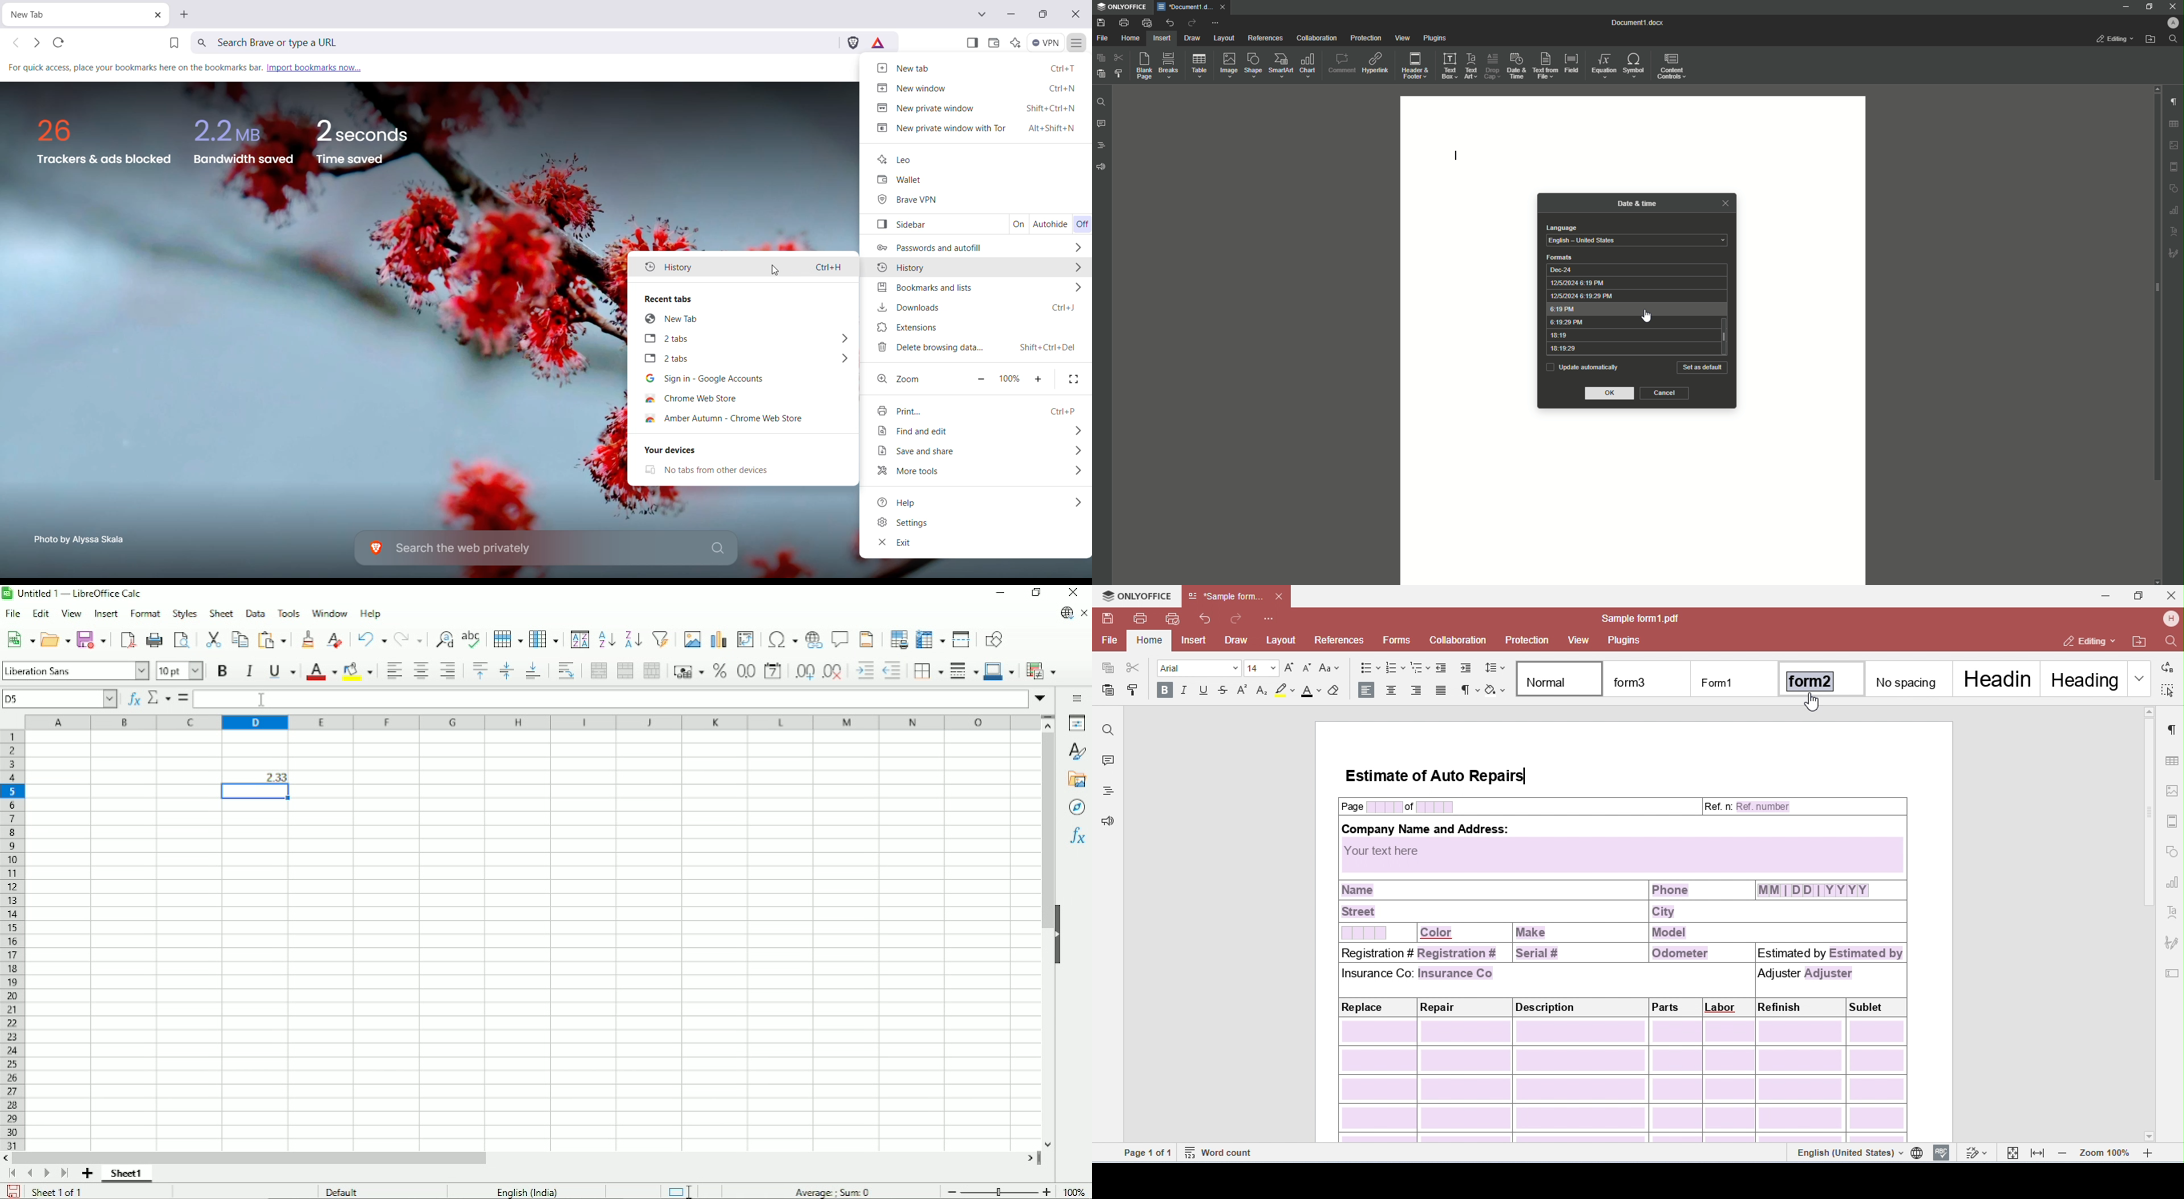 This screenshot has height=1204, width=2184. Describe the element at coordinates (1726, 336) in the screenshot. I see `vertical scrollbar` at that location.